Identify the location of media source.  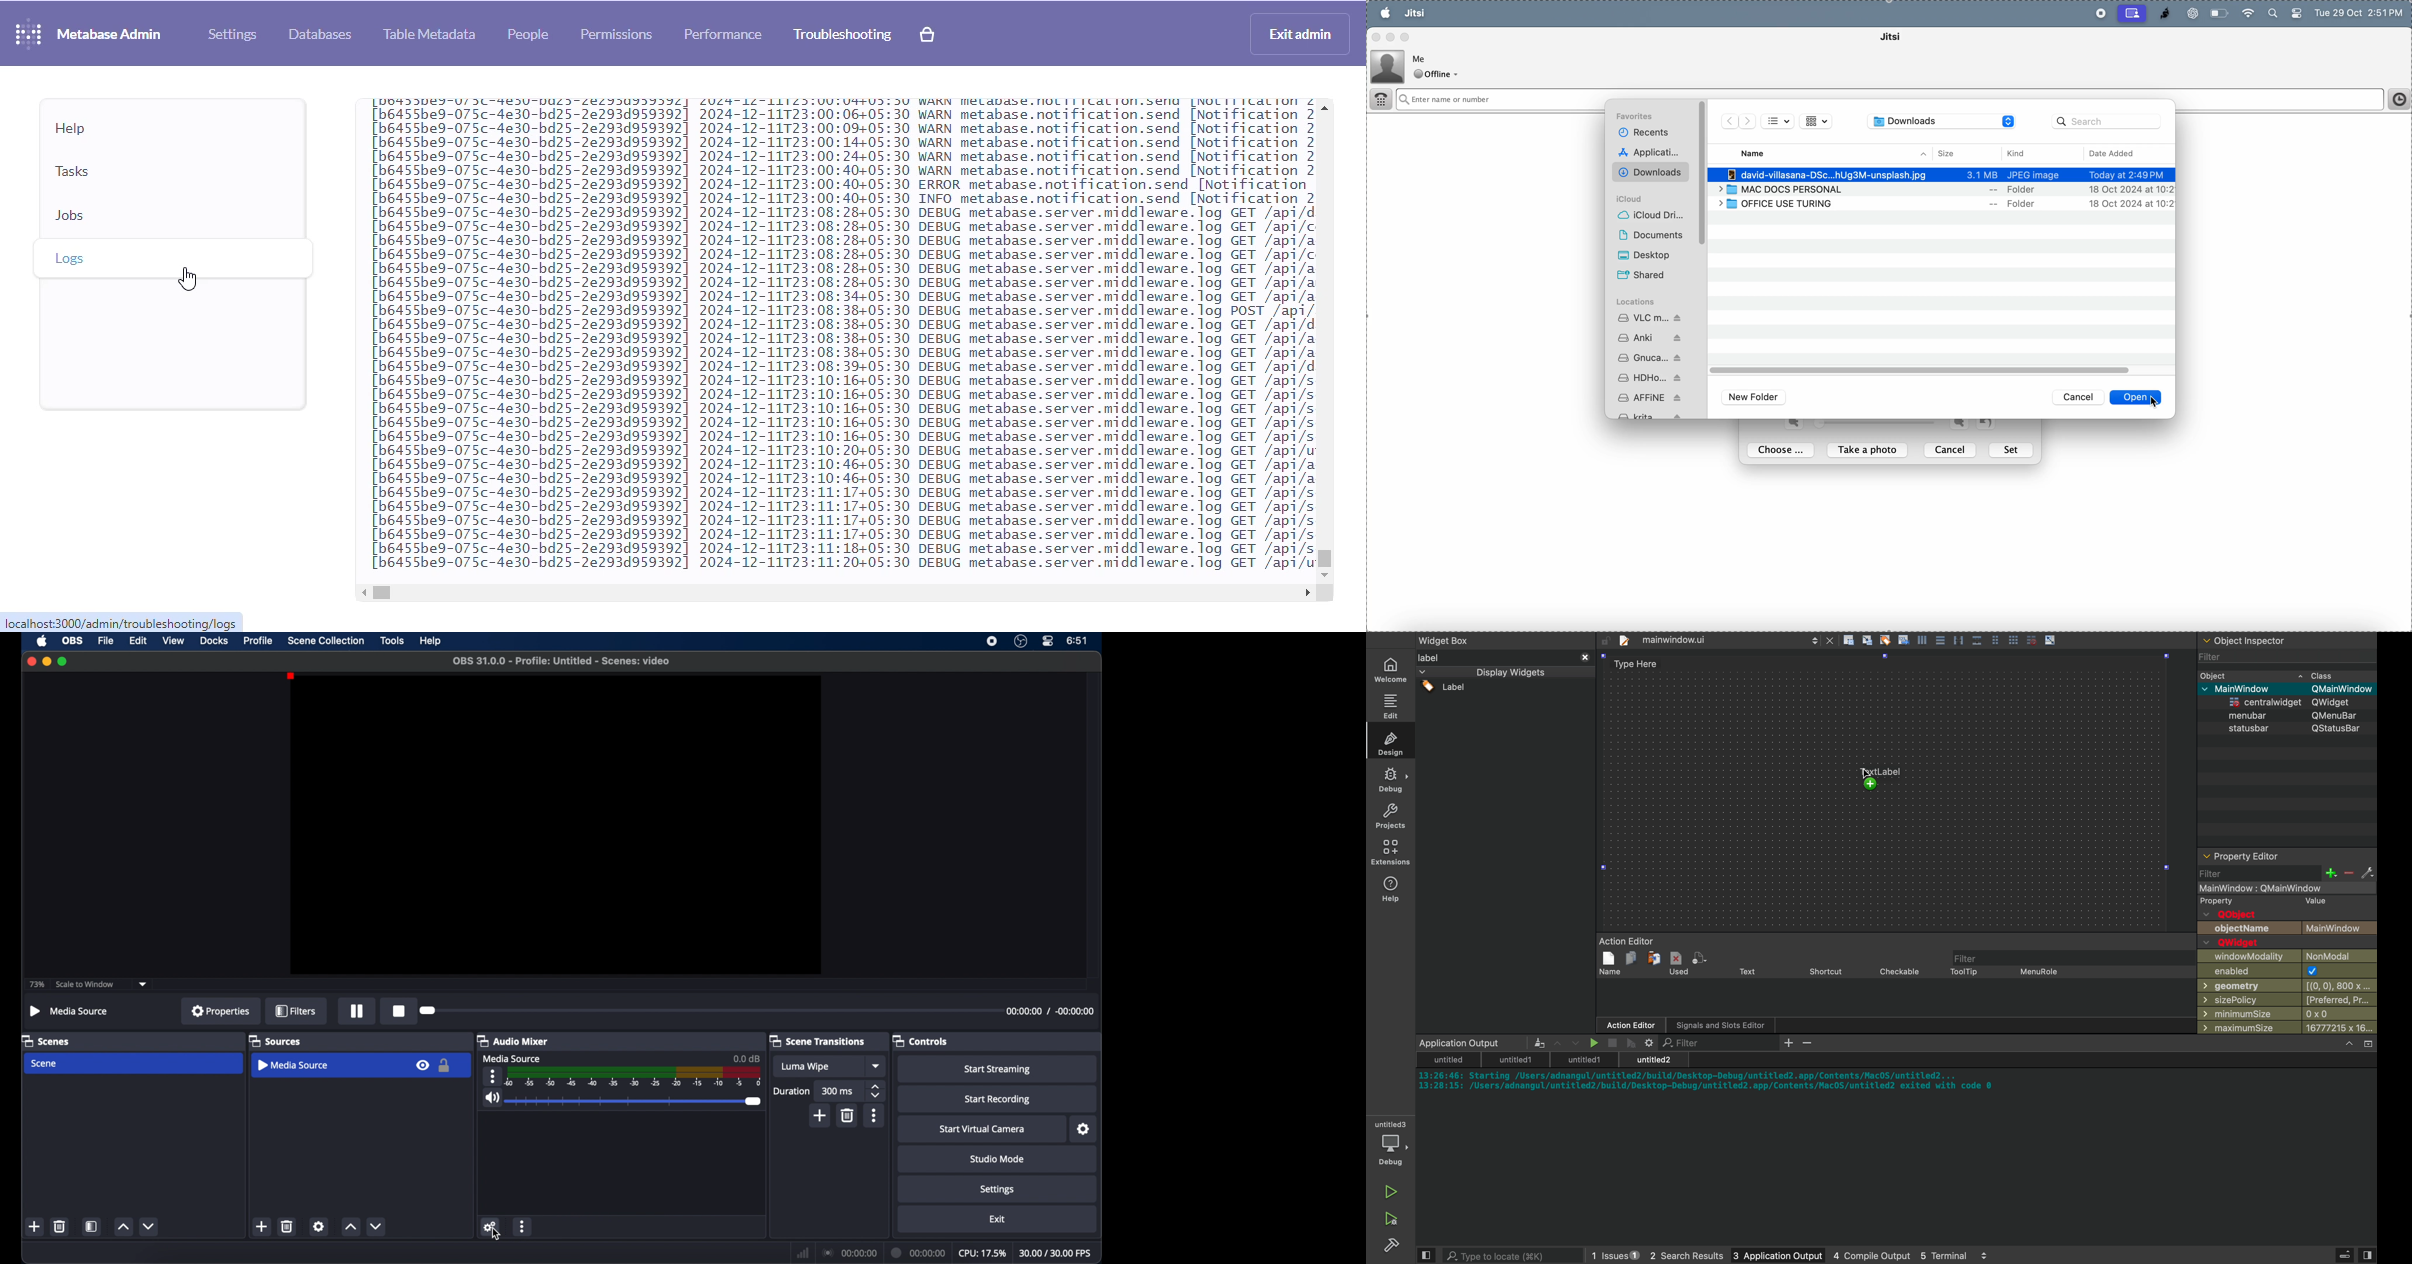
(514, 1058).